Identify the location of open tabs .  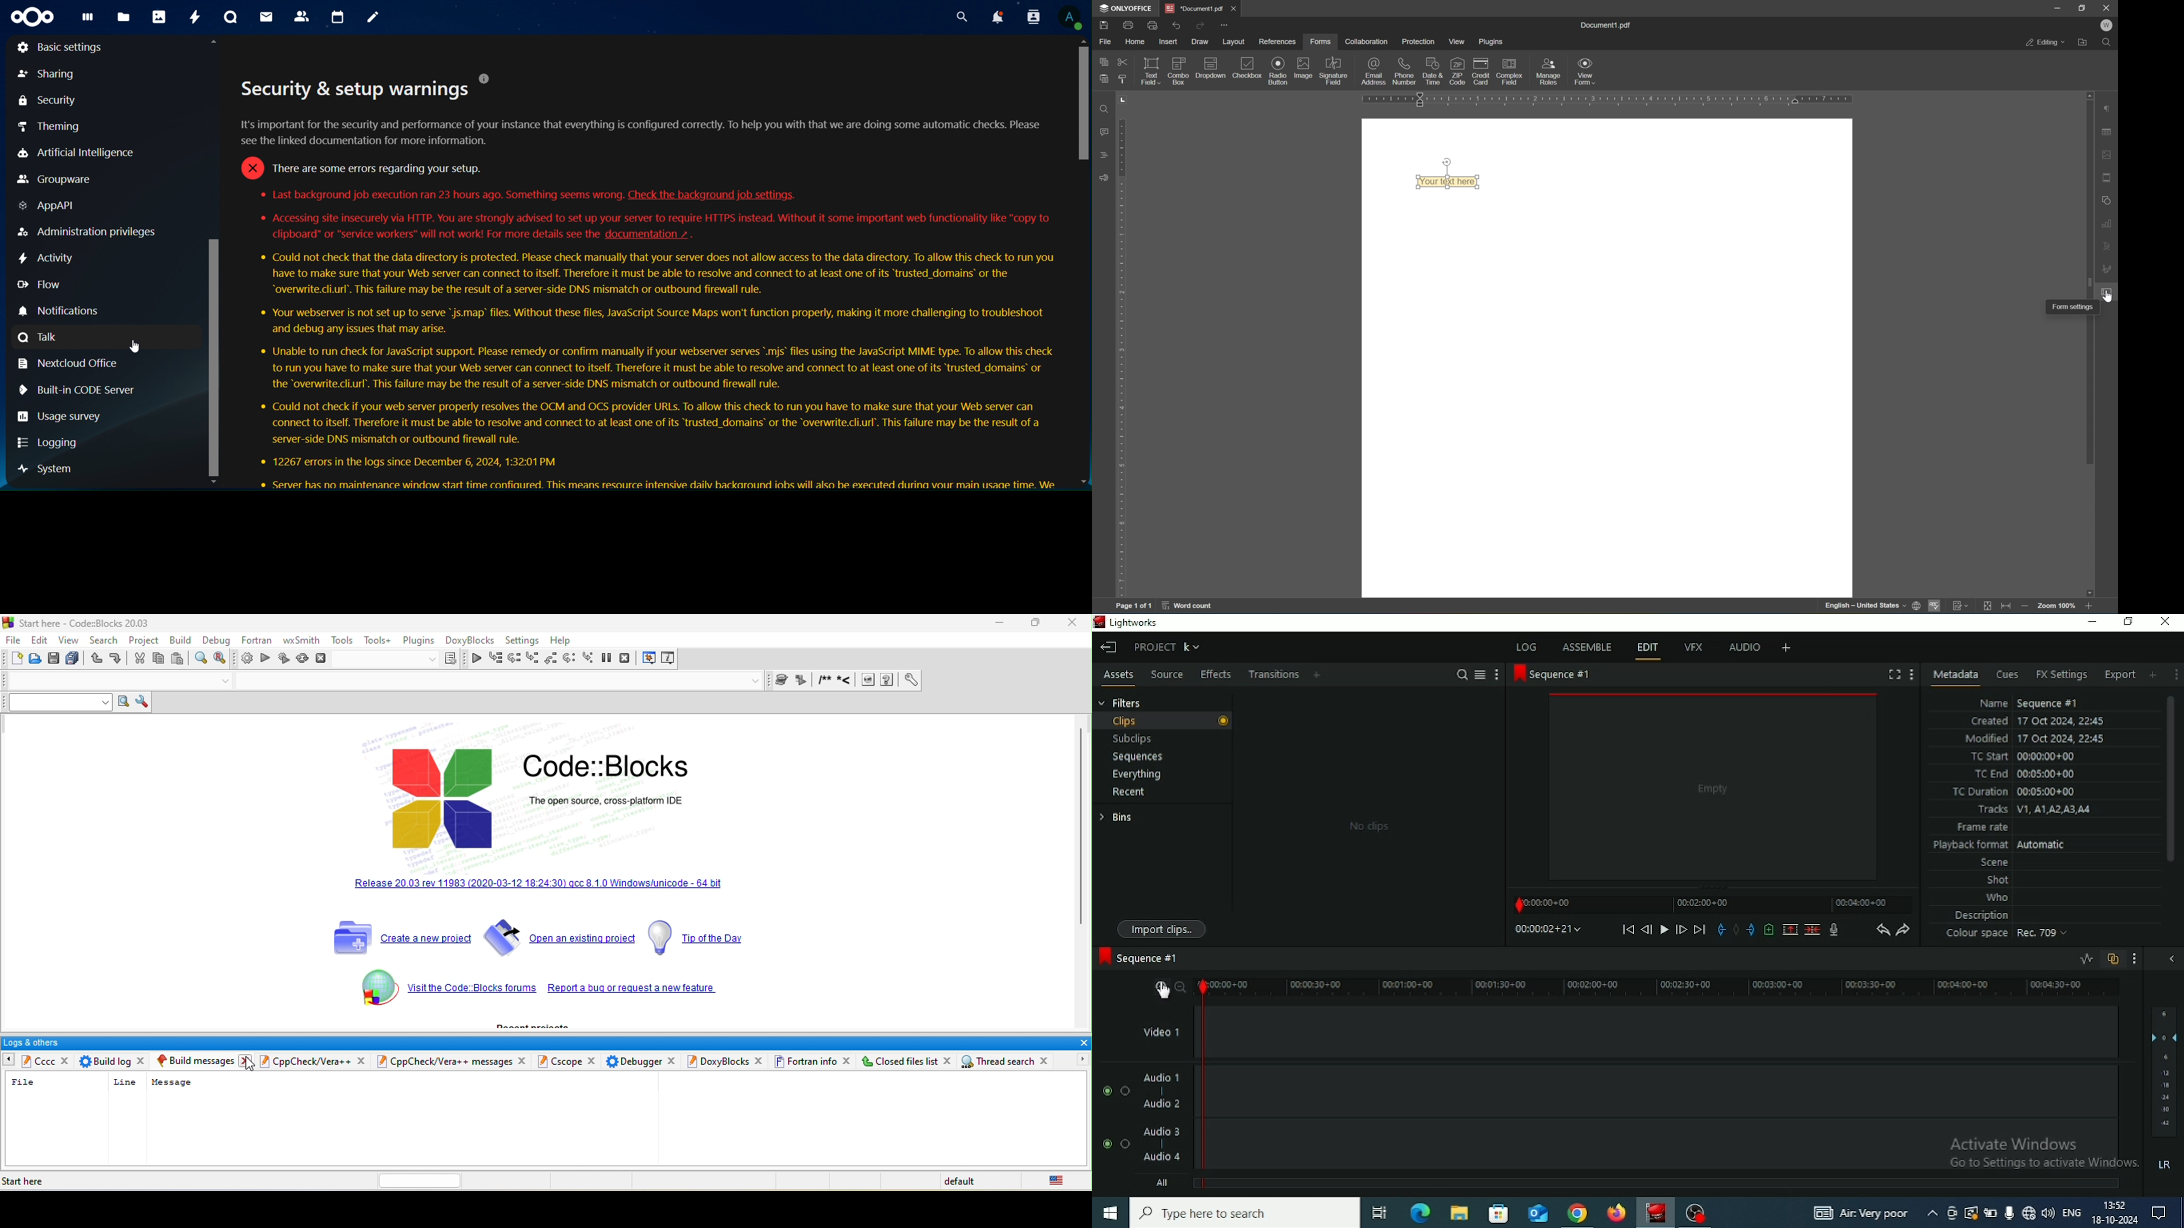
(110, 680).